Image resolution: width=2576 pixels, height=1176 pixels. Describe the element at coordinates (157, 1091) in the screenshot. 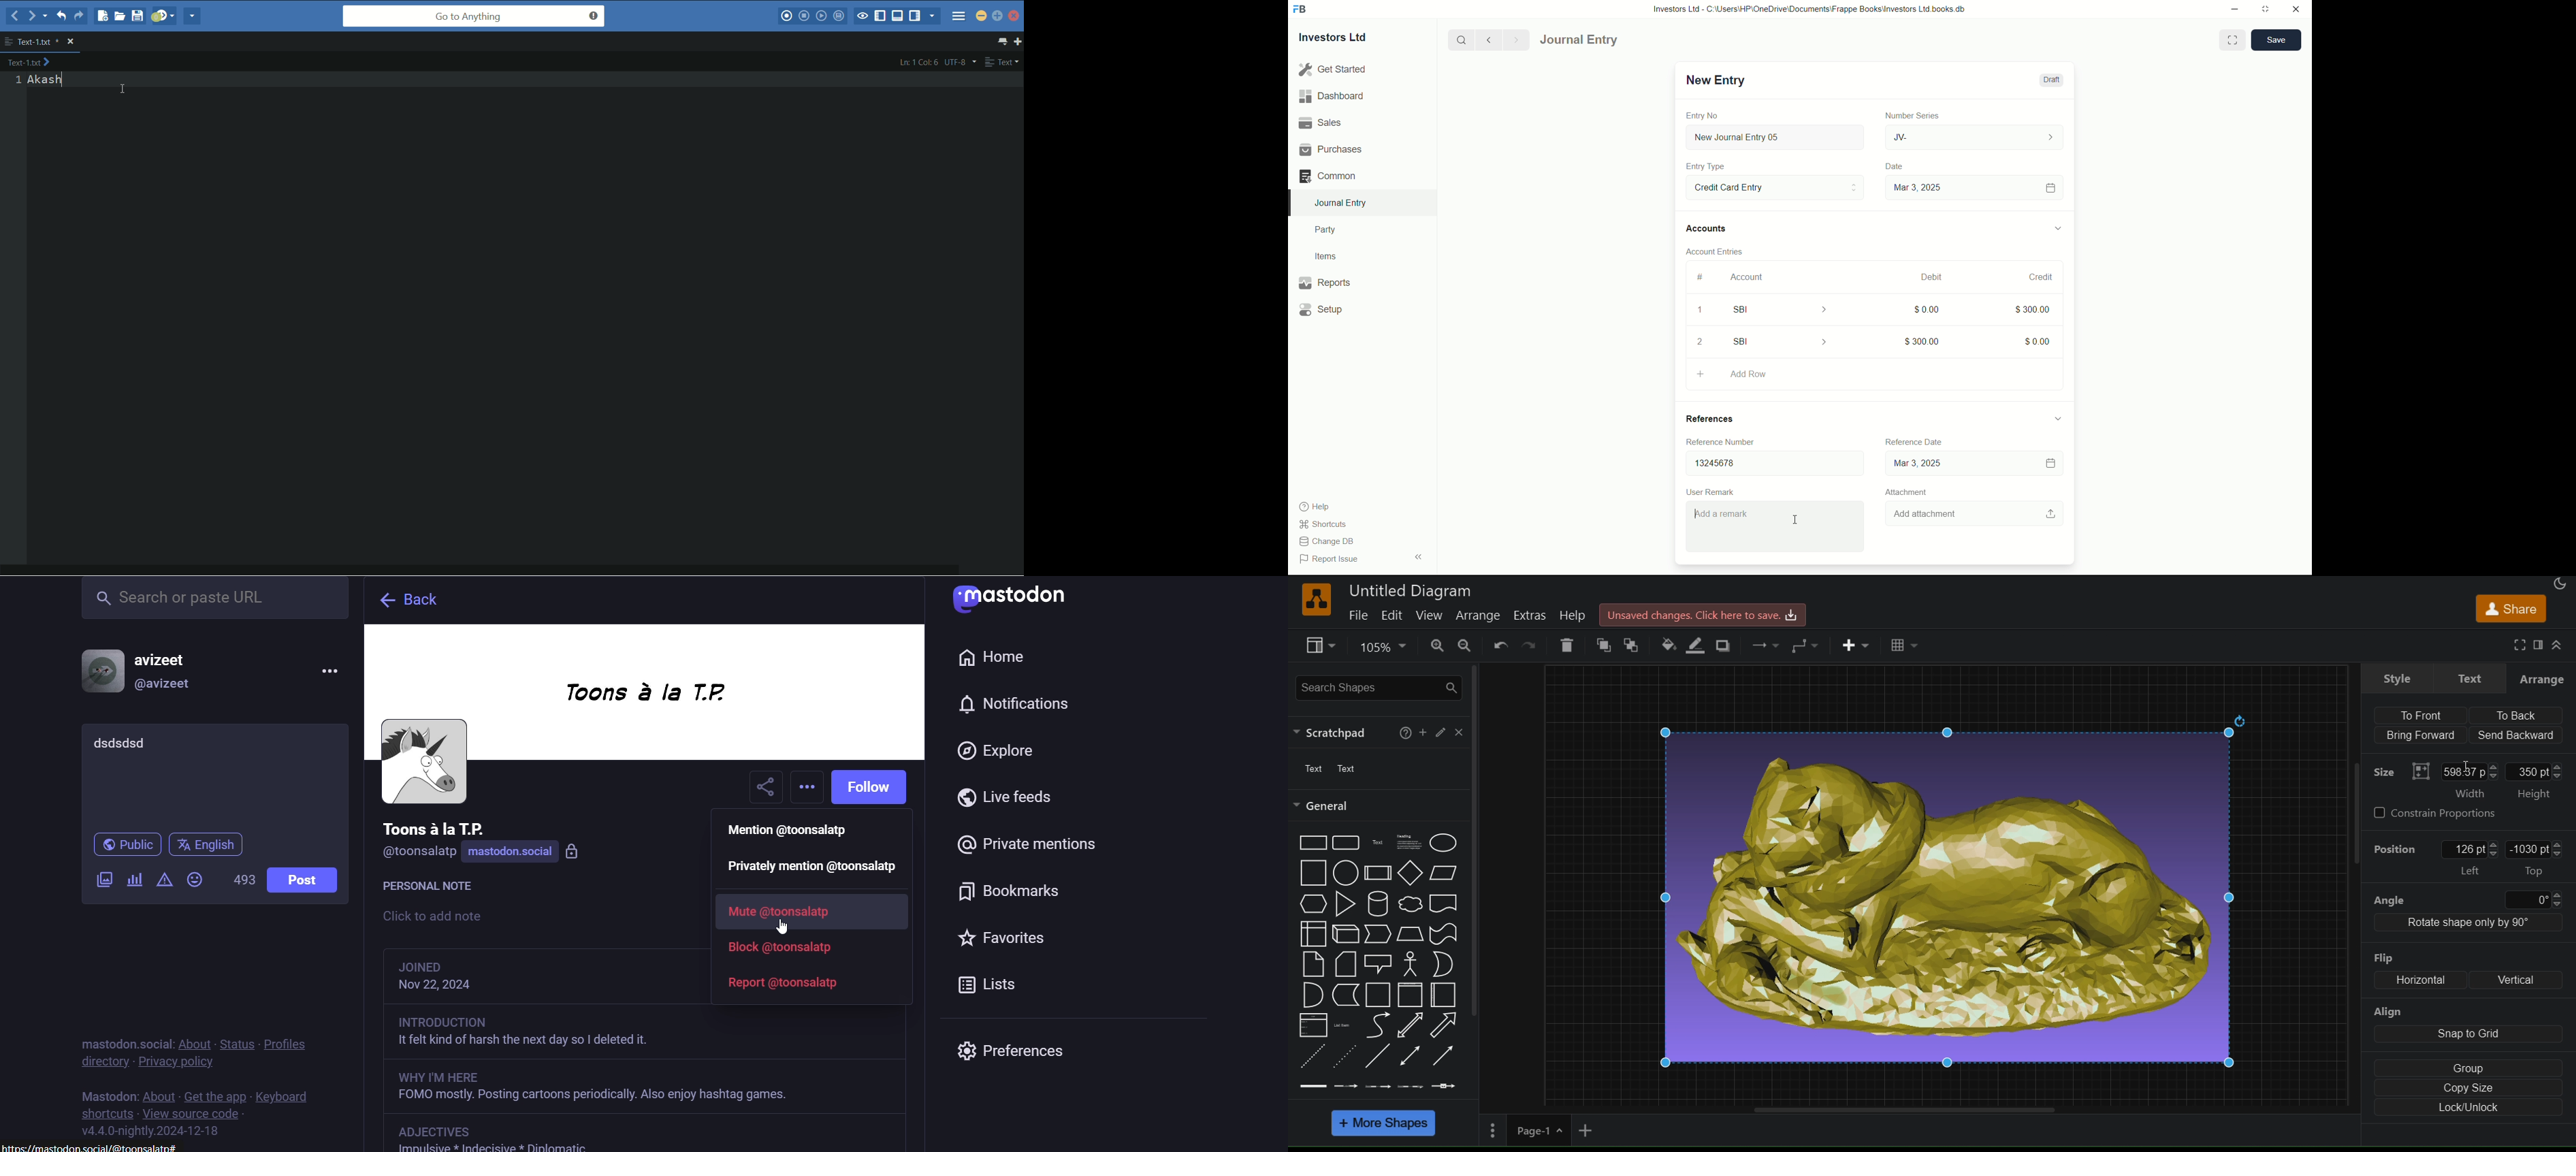

I see `about` at that location.